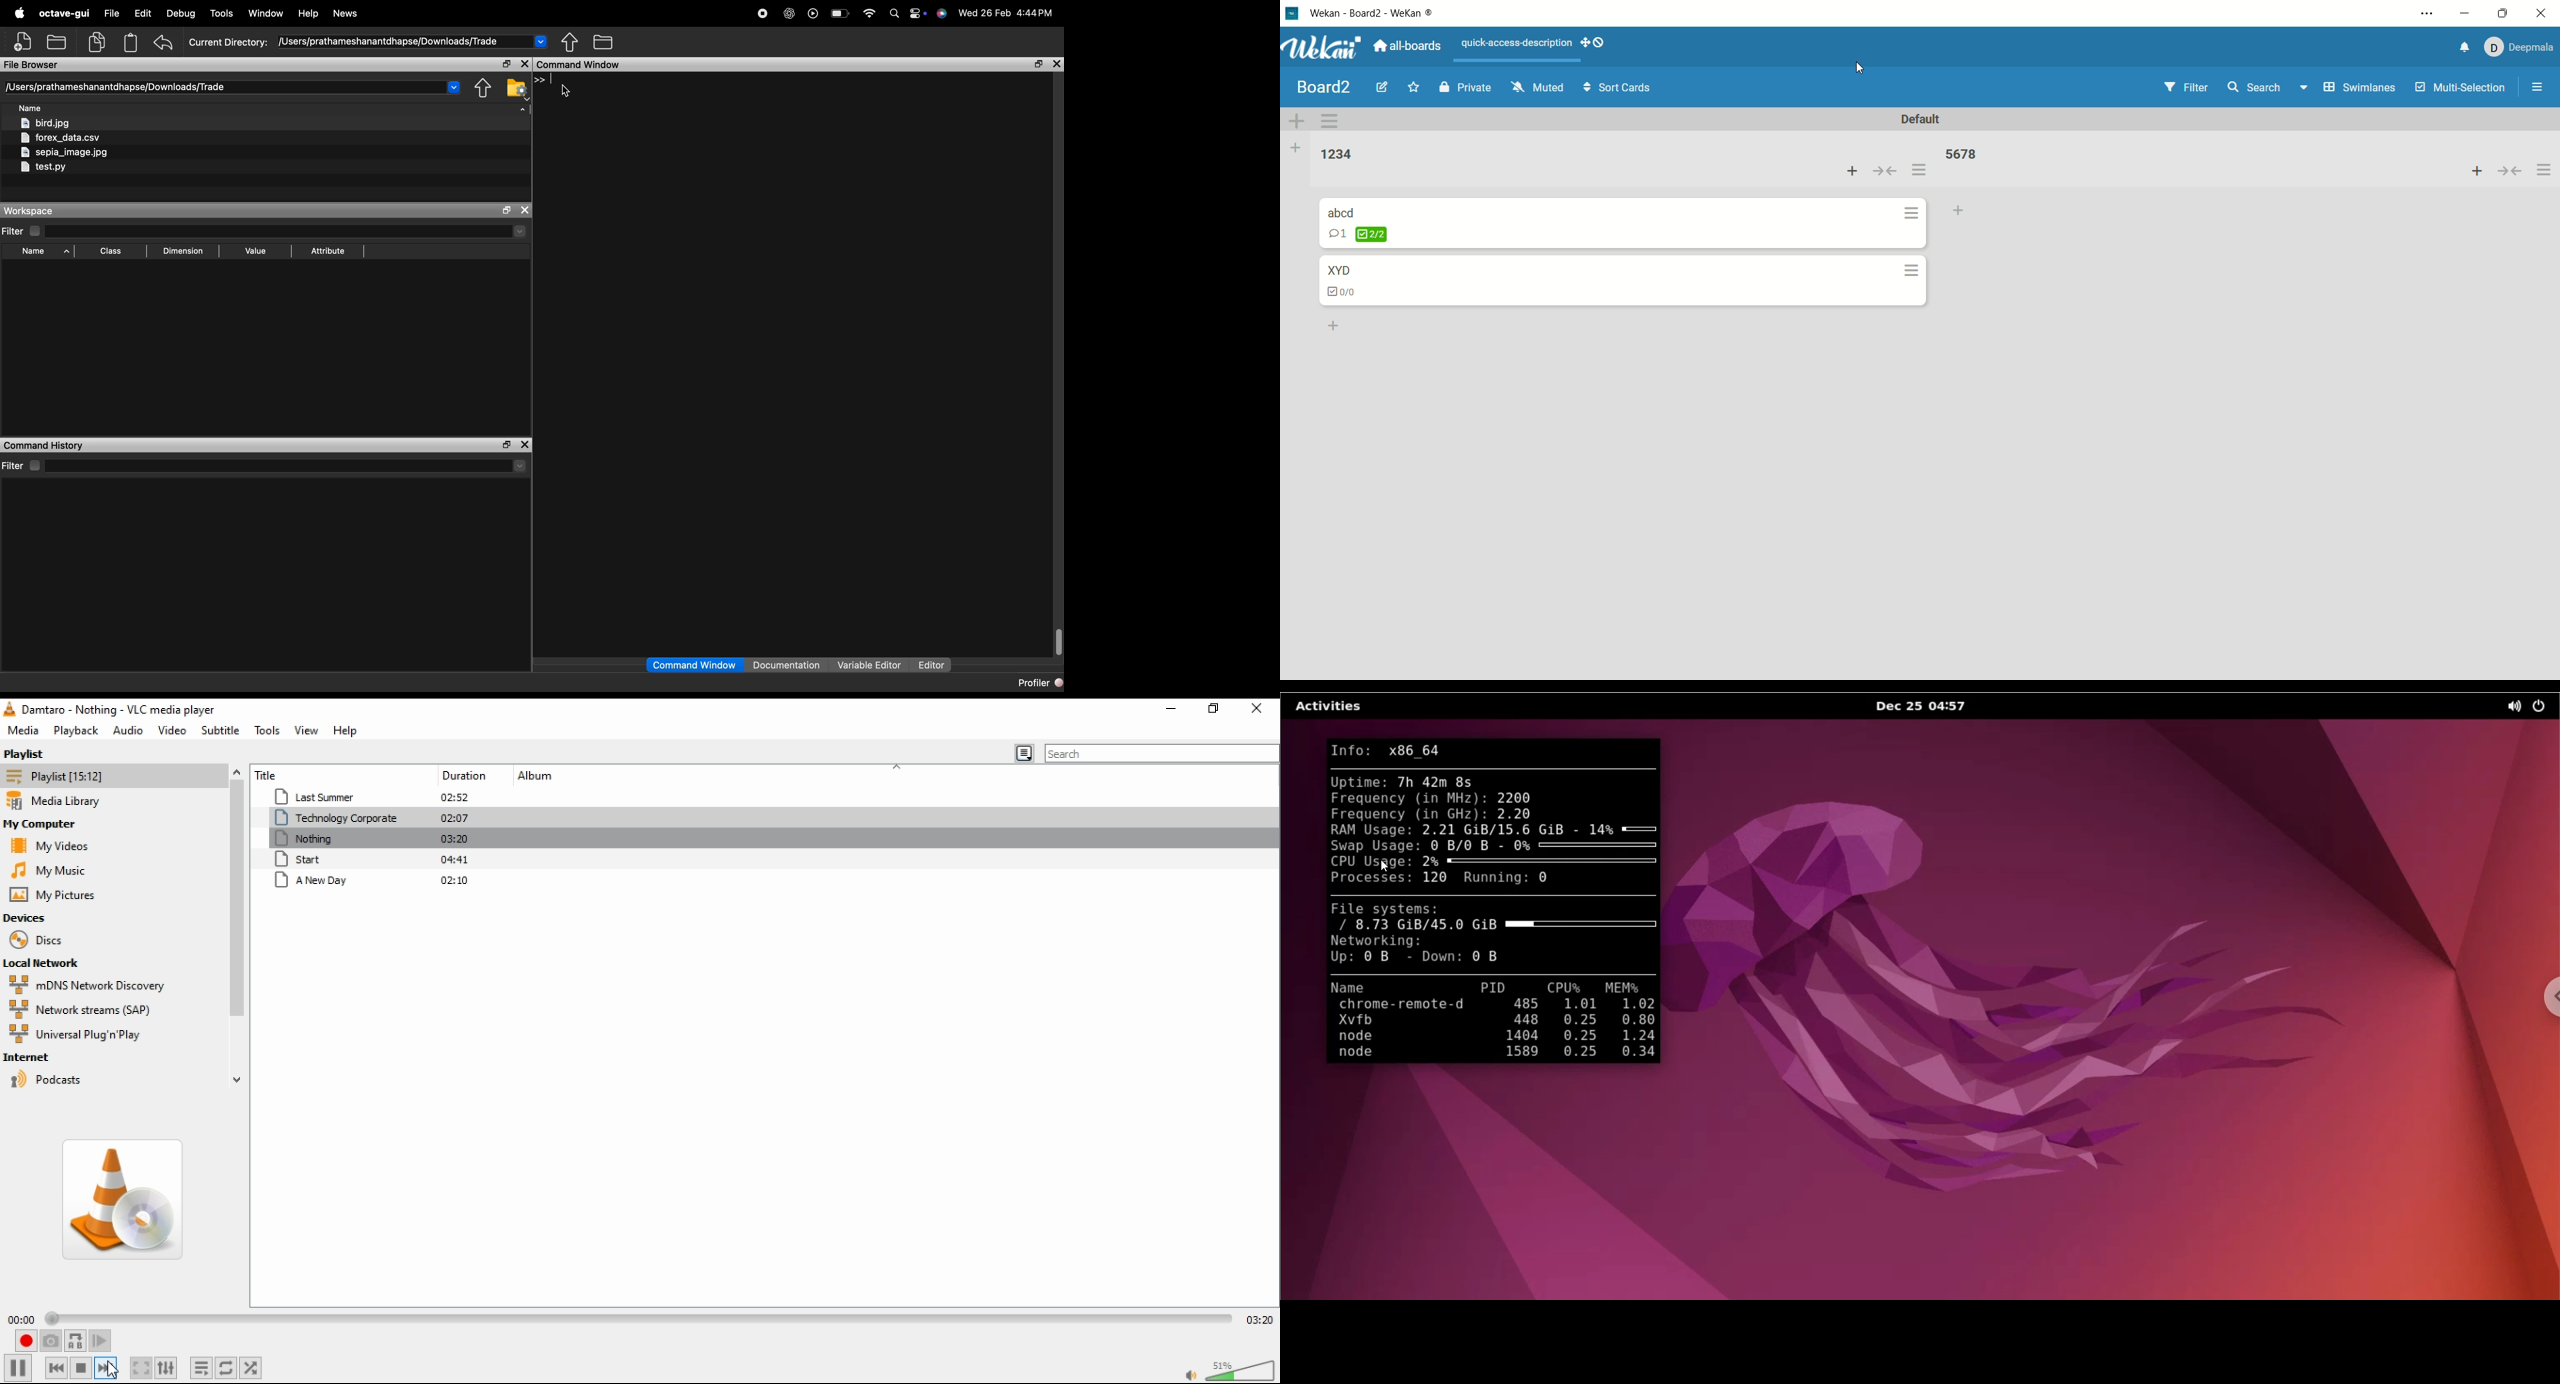 The width and height of the screenshot is (2576, 1400). What do you see at coordinates (371, 881) in the screenshot?
I see `A new day` at bounding box center [371, 881].